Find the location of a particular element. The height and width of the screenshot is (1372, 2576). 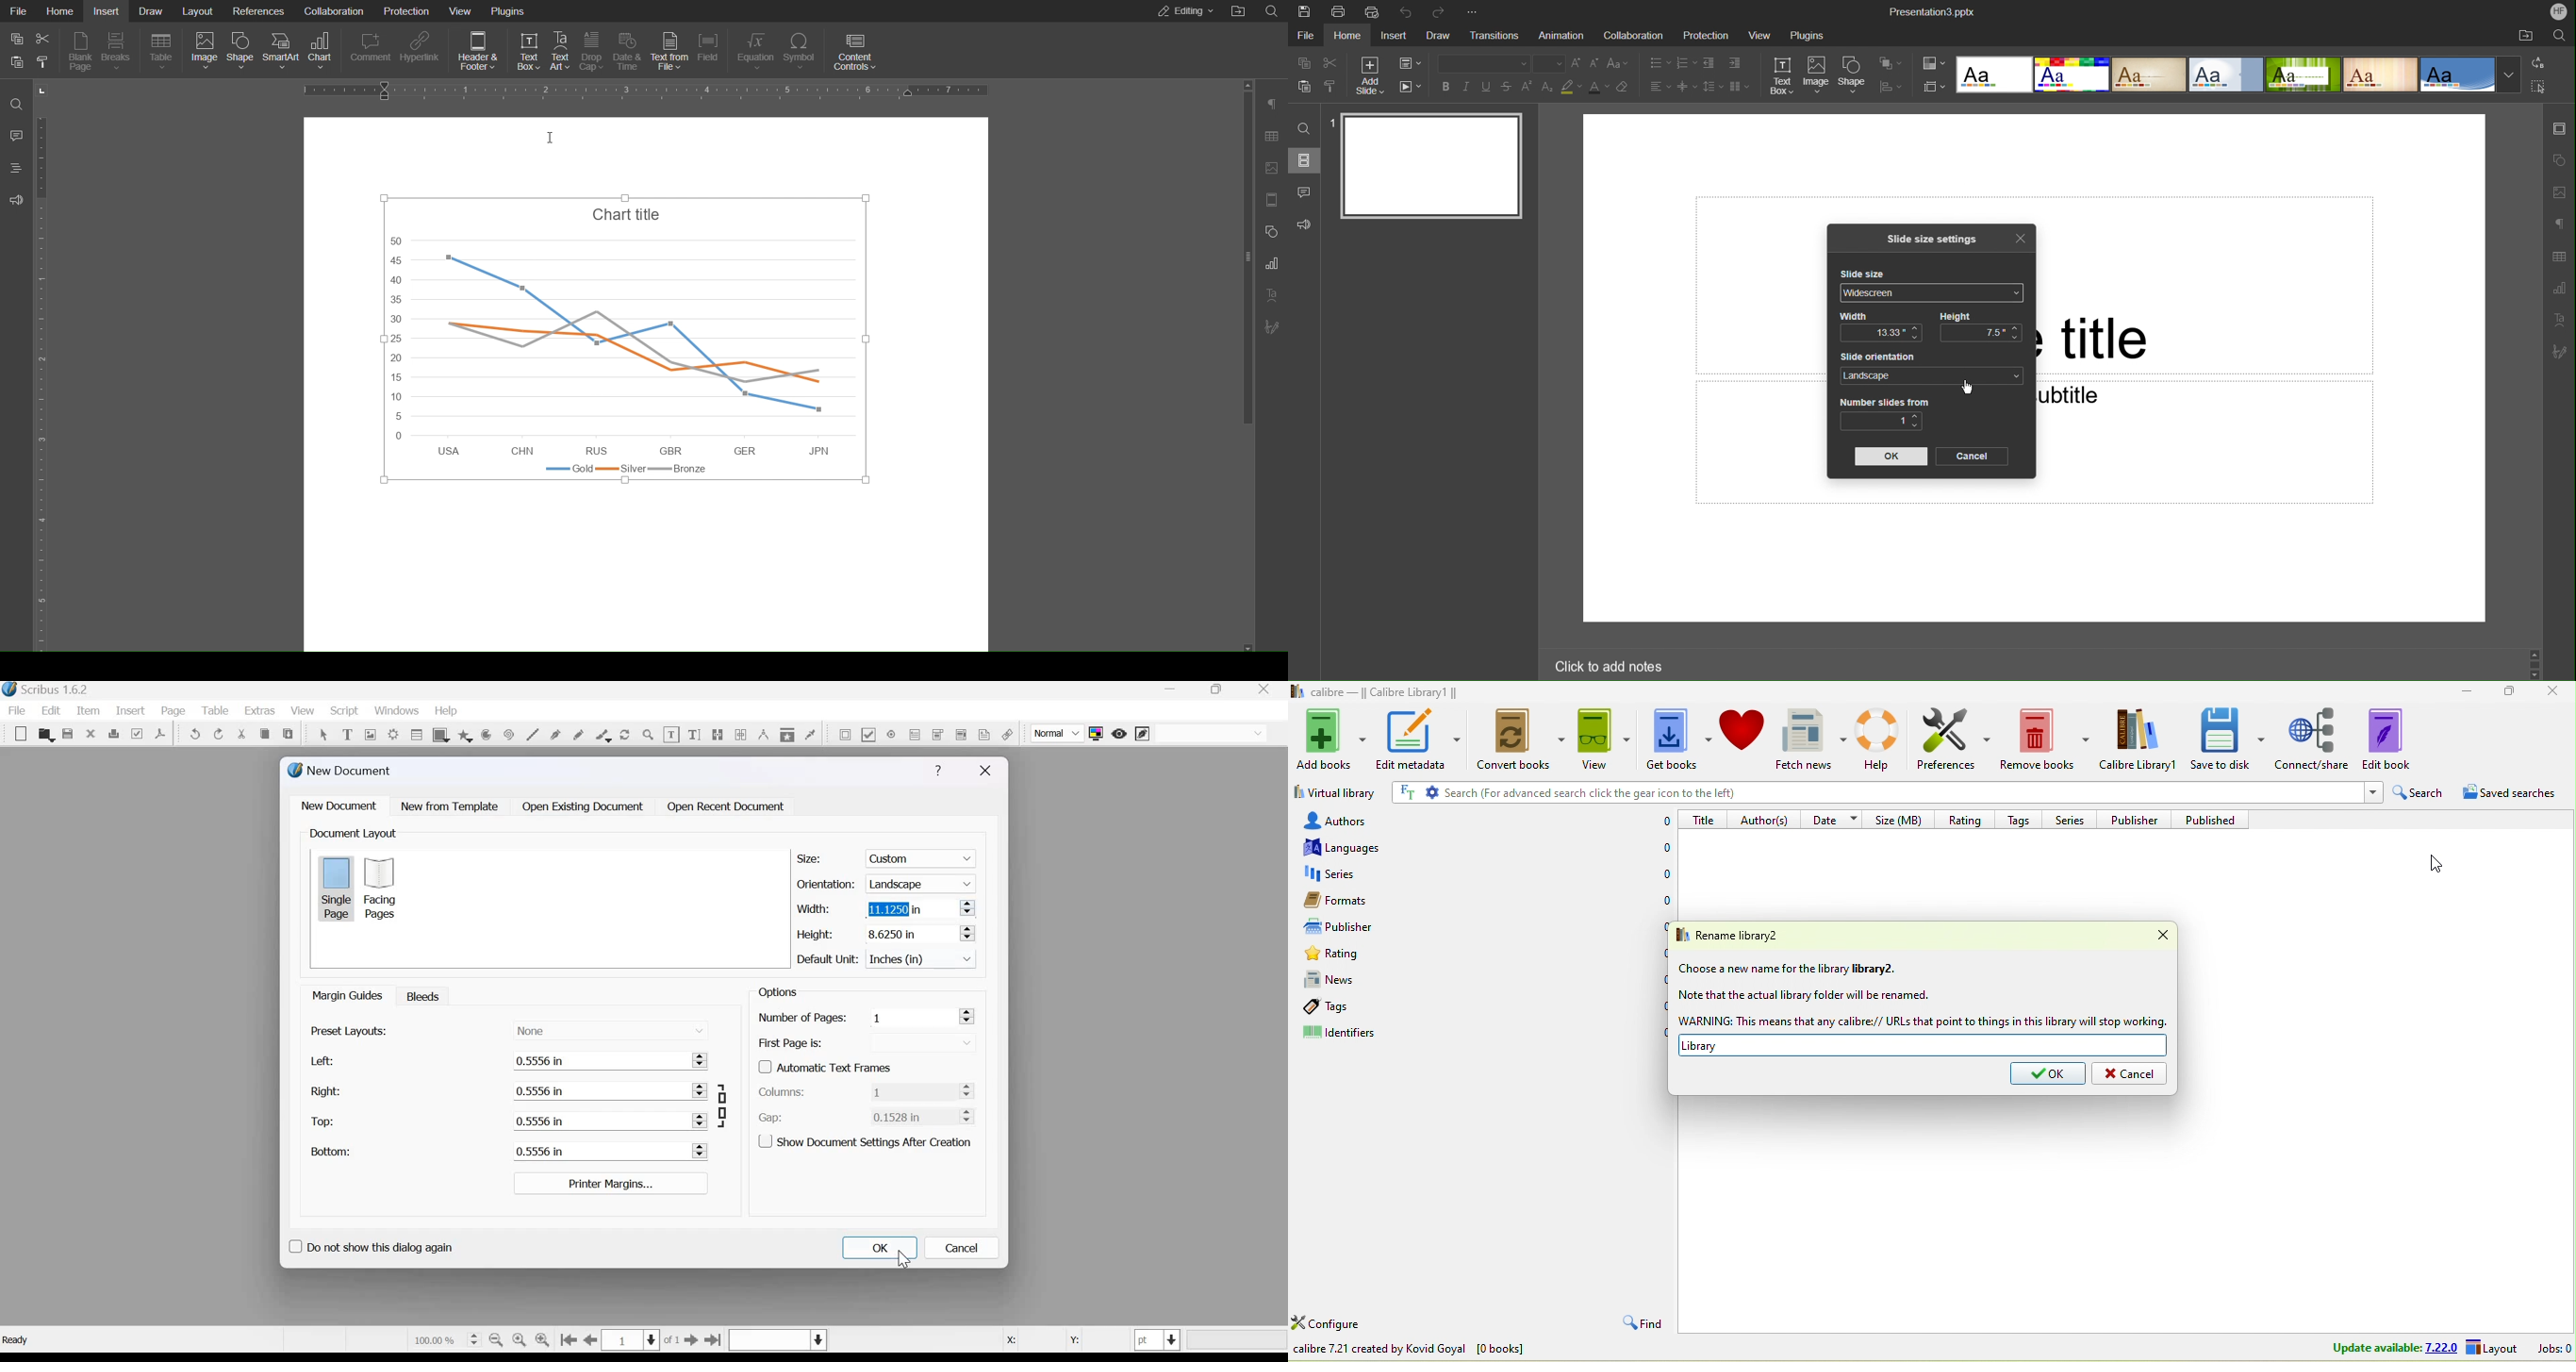

7.5" is located at coordinates (1982, 333).